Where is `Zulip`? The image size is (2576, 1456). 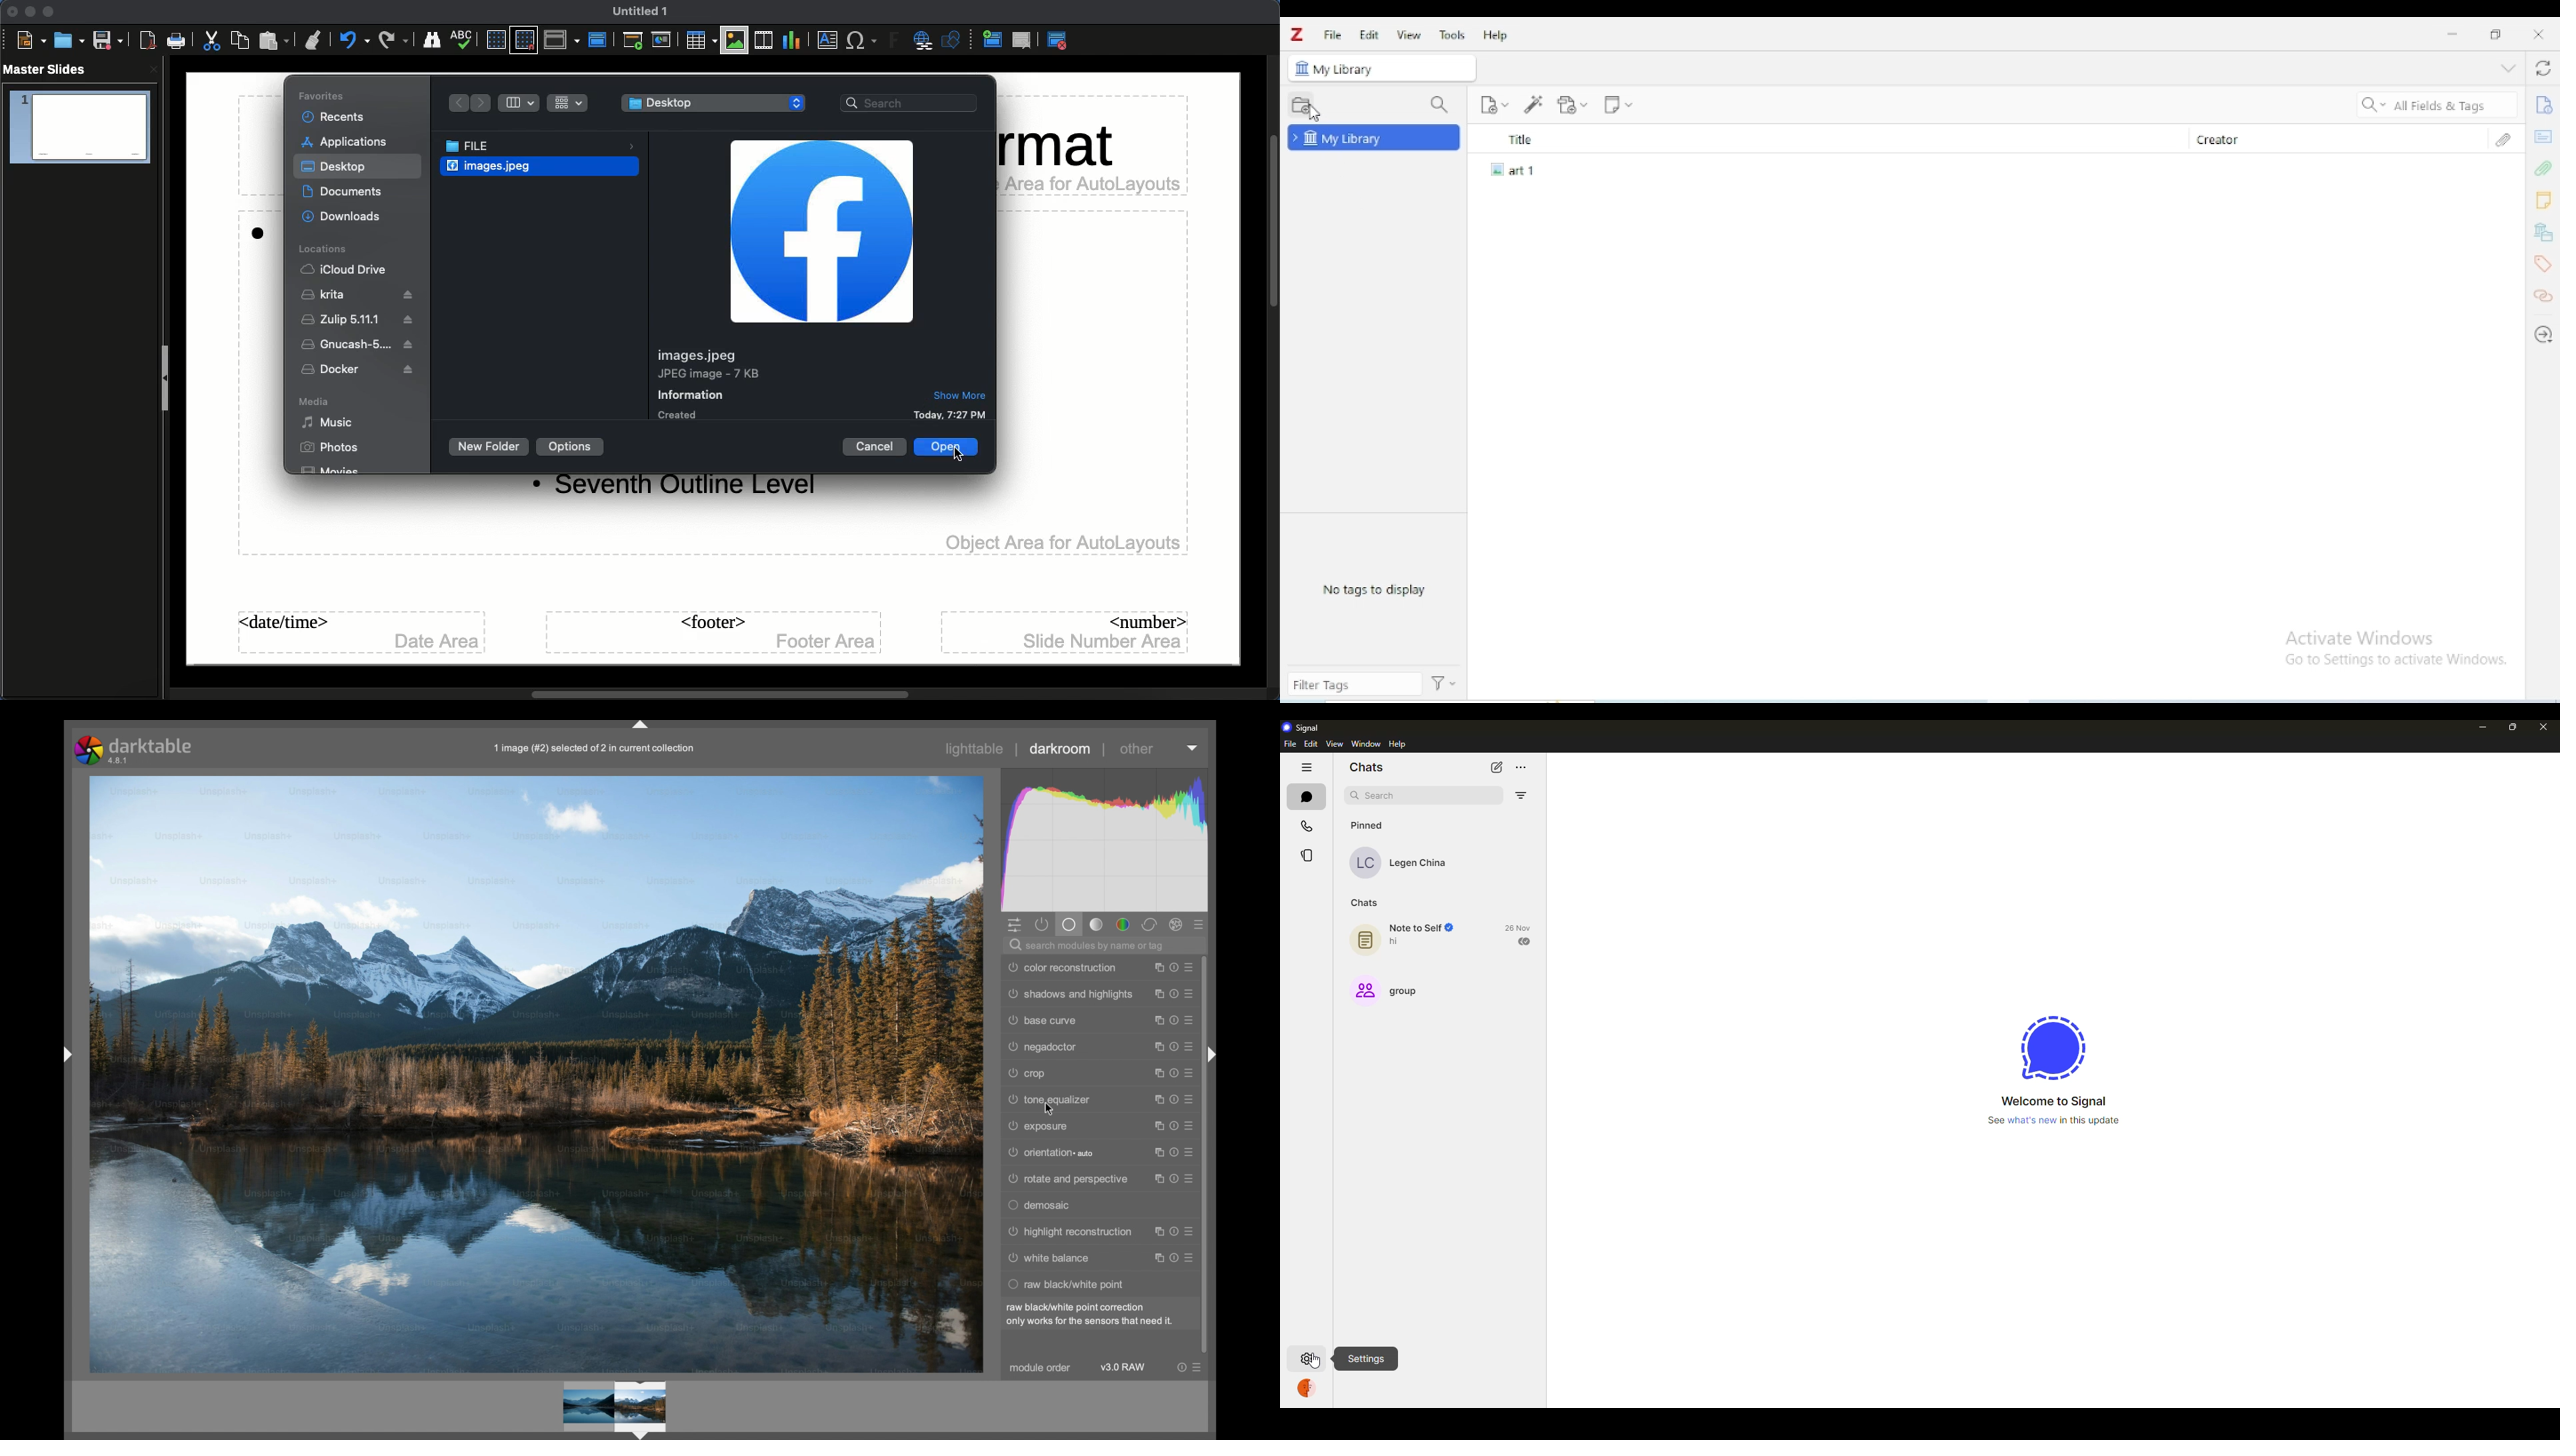
Zulip is located at coordinates (361, 322).